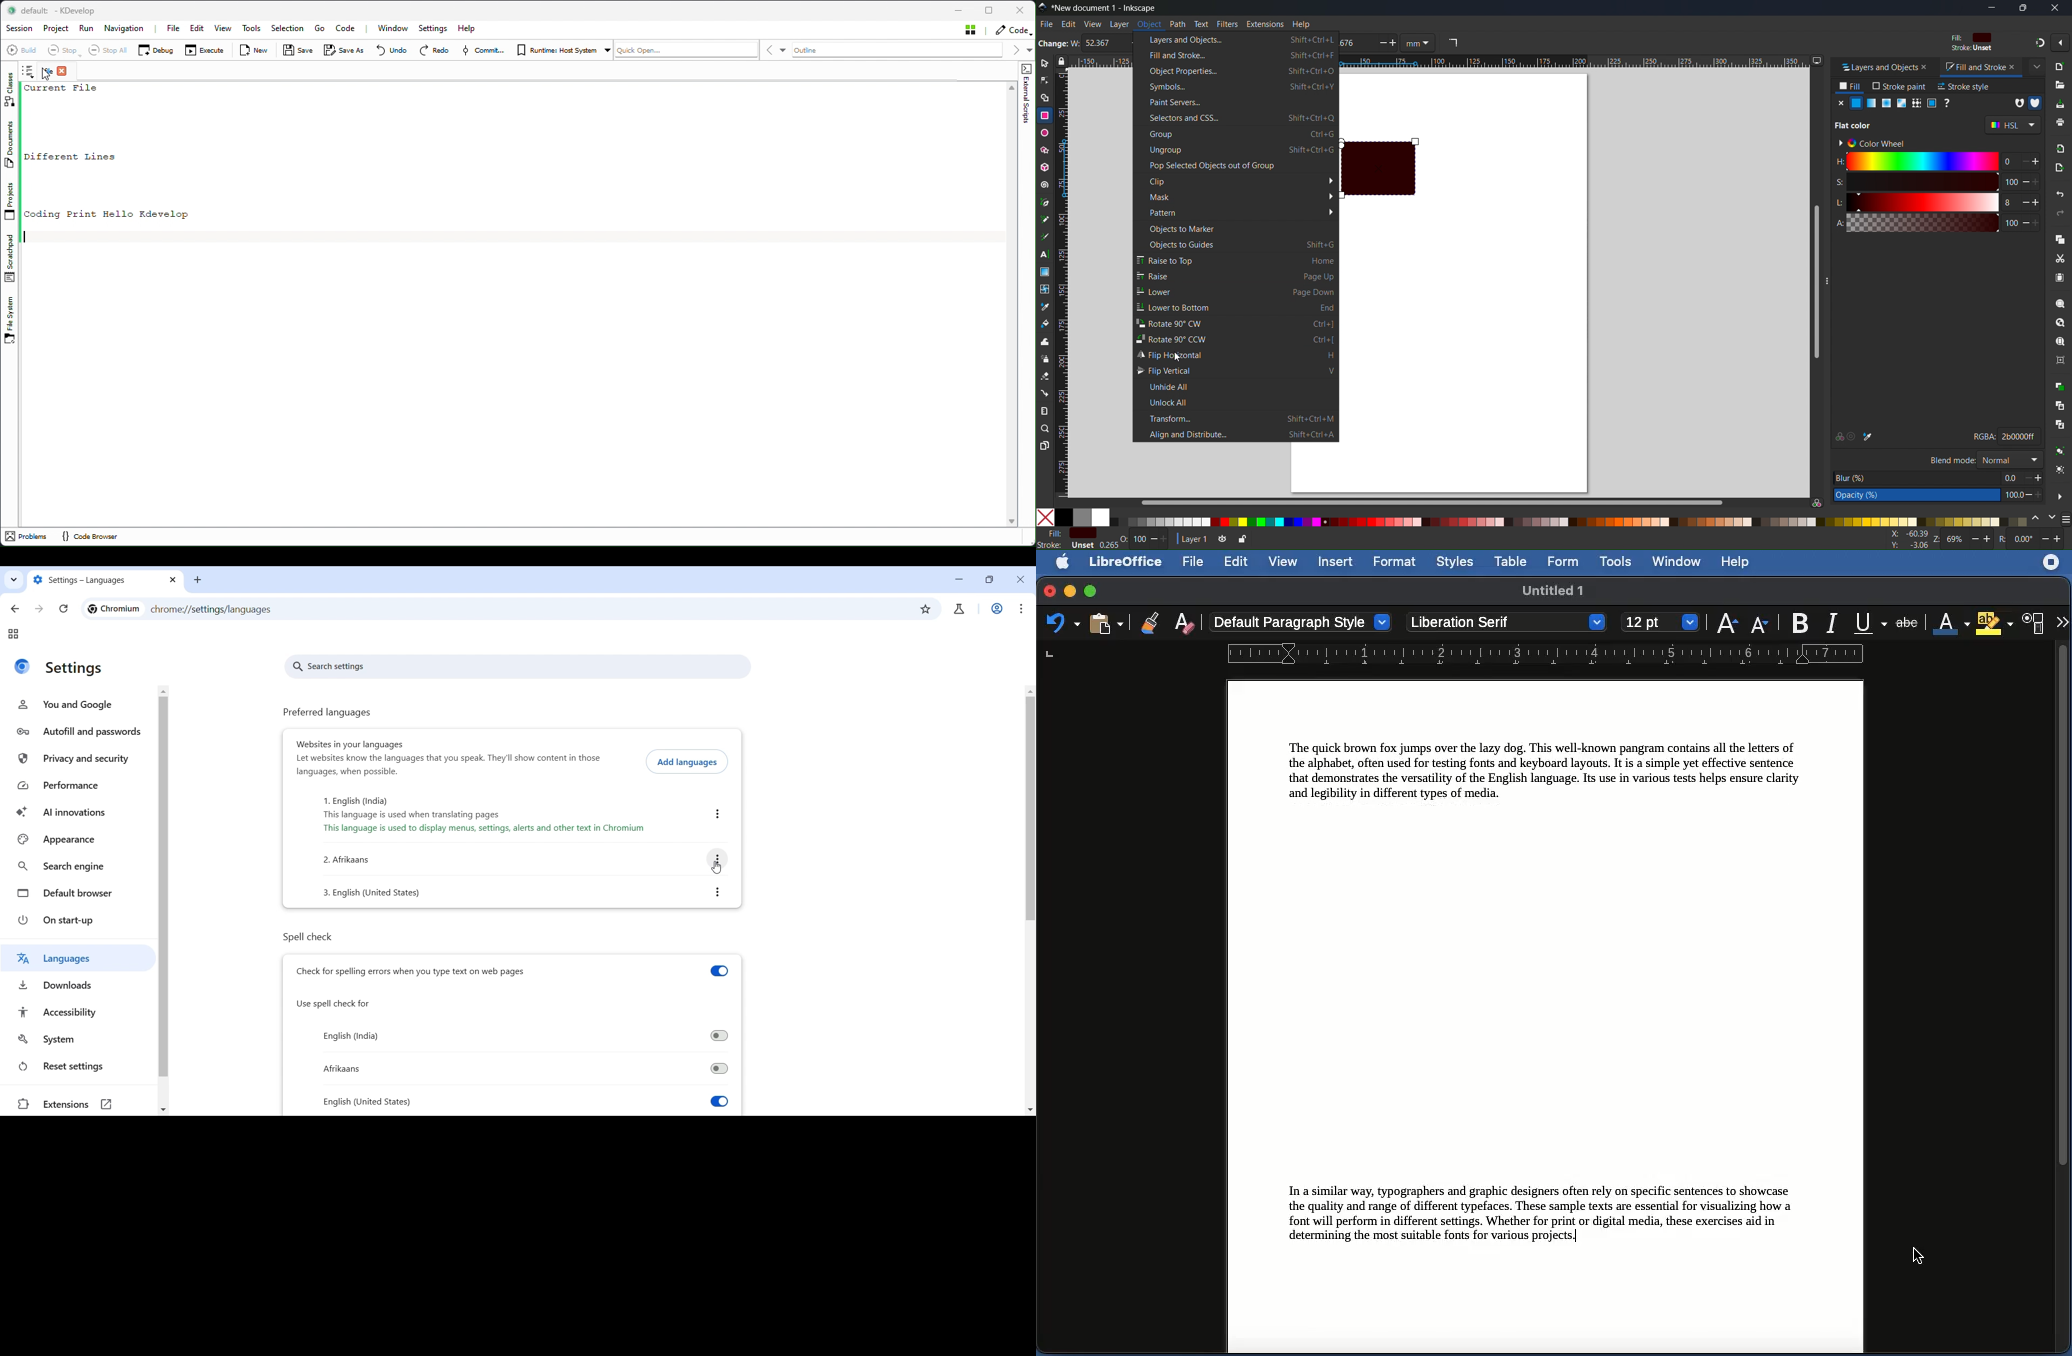 This screenshot has height=1372, width=2072. What do you see at coordinates (1996, 623) in the screenshot?
I see `Highlighting` at bounding box center [1996, 623].